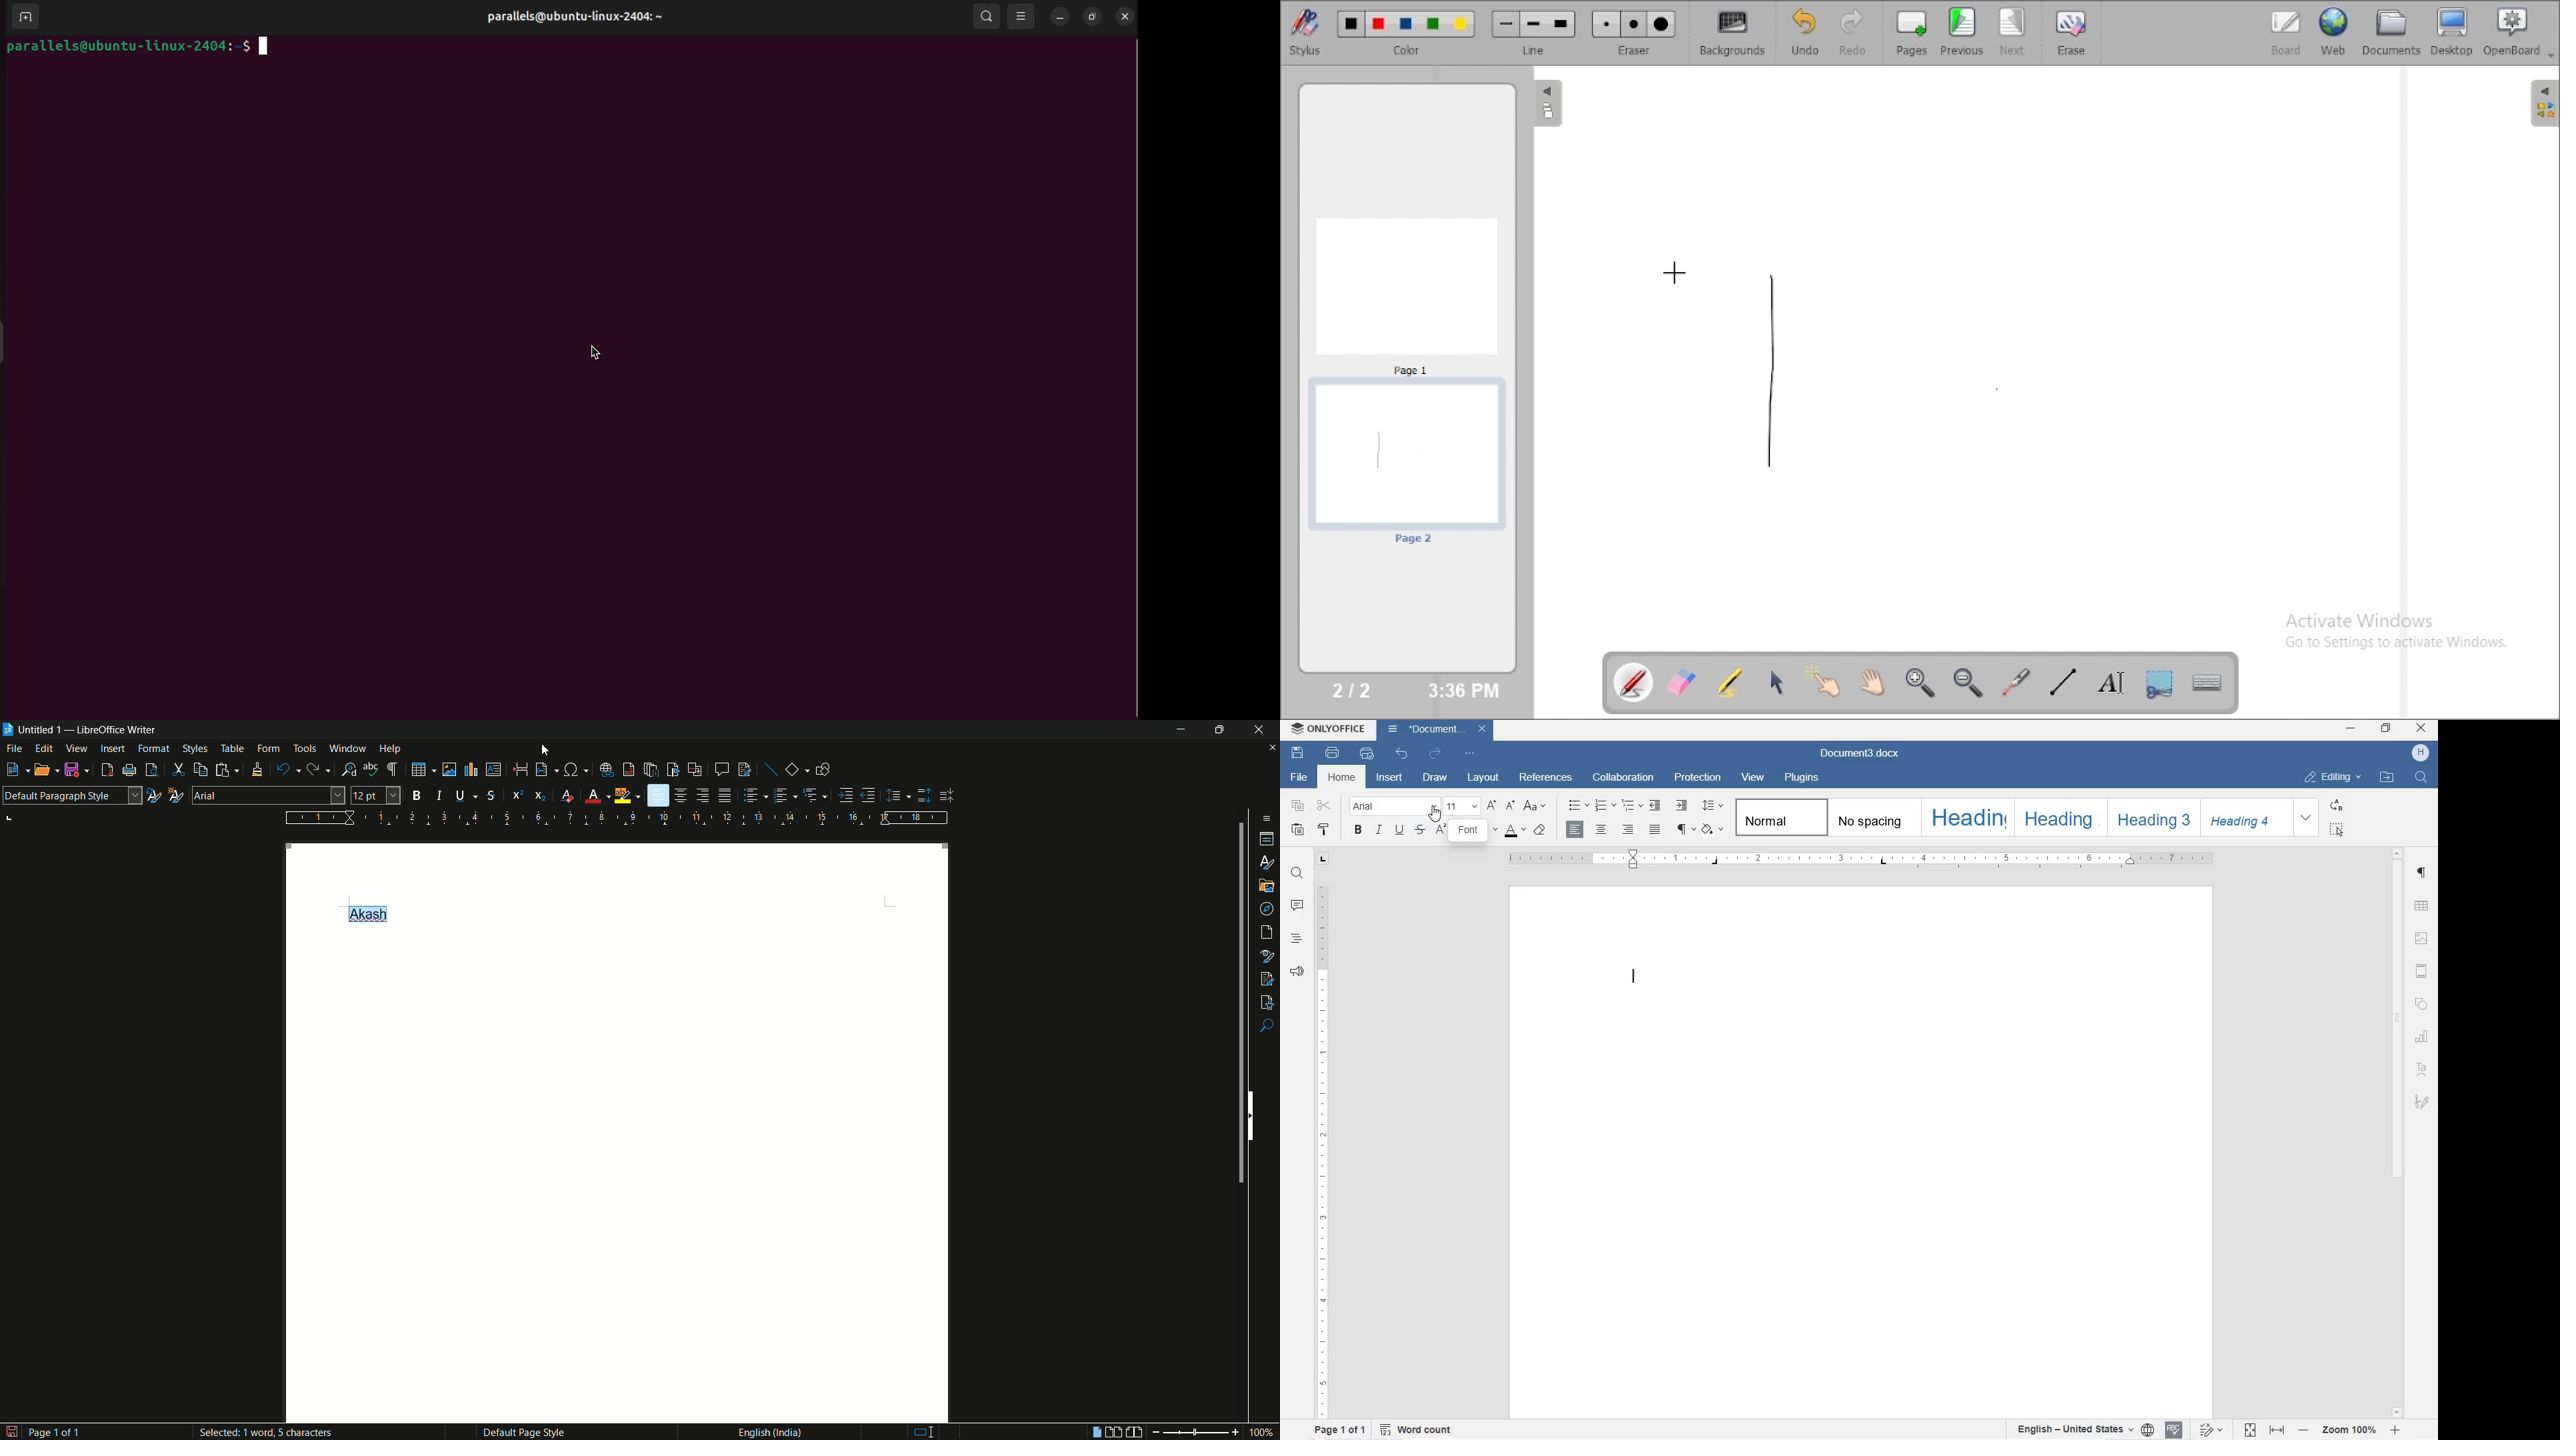 The image size is (2576, 1456). What do you see at coordinates (417, 795) in the screenshot?
I see `bold` at bounding box center [417, 795].